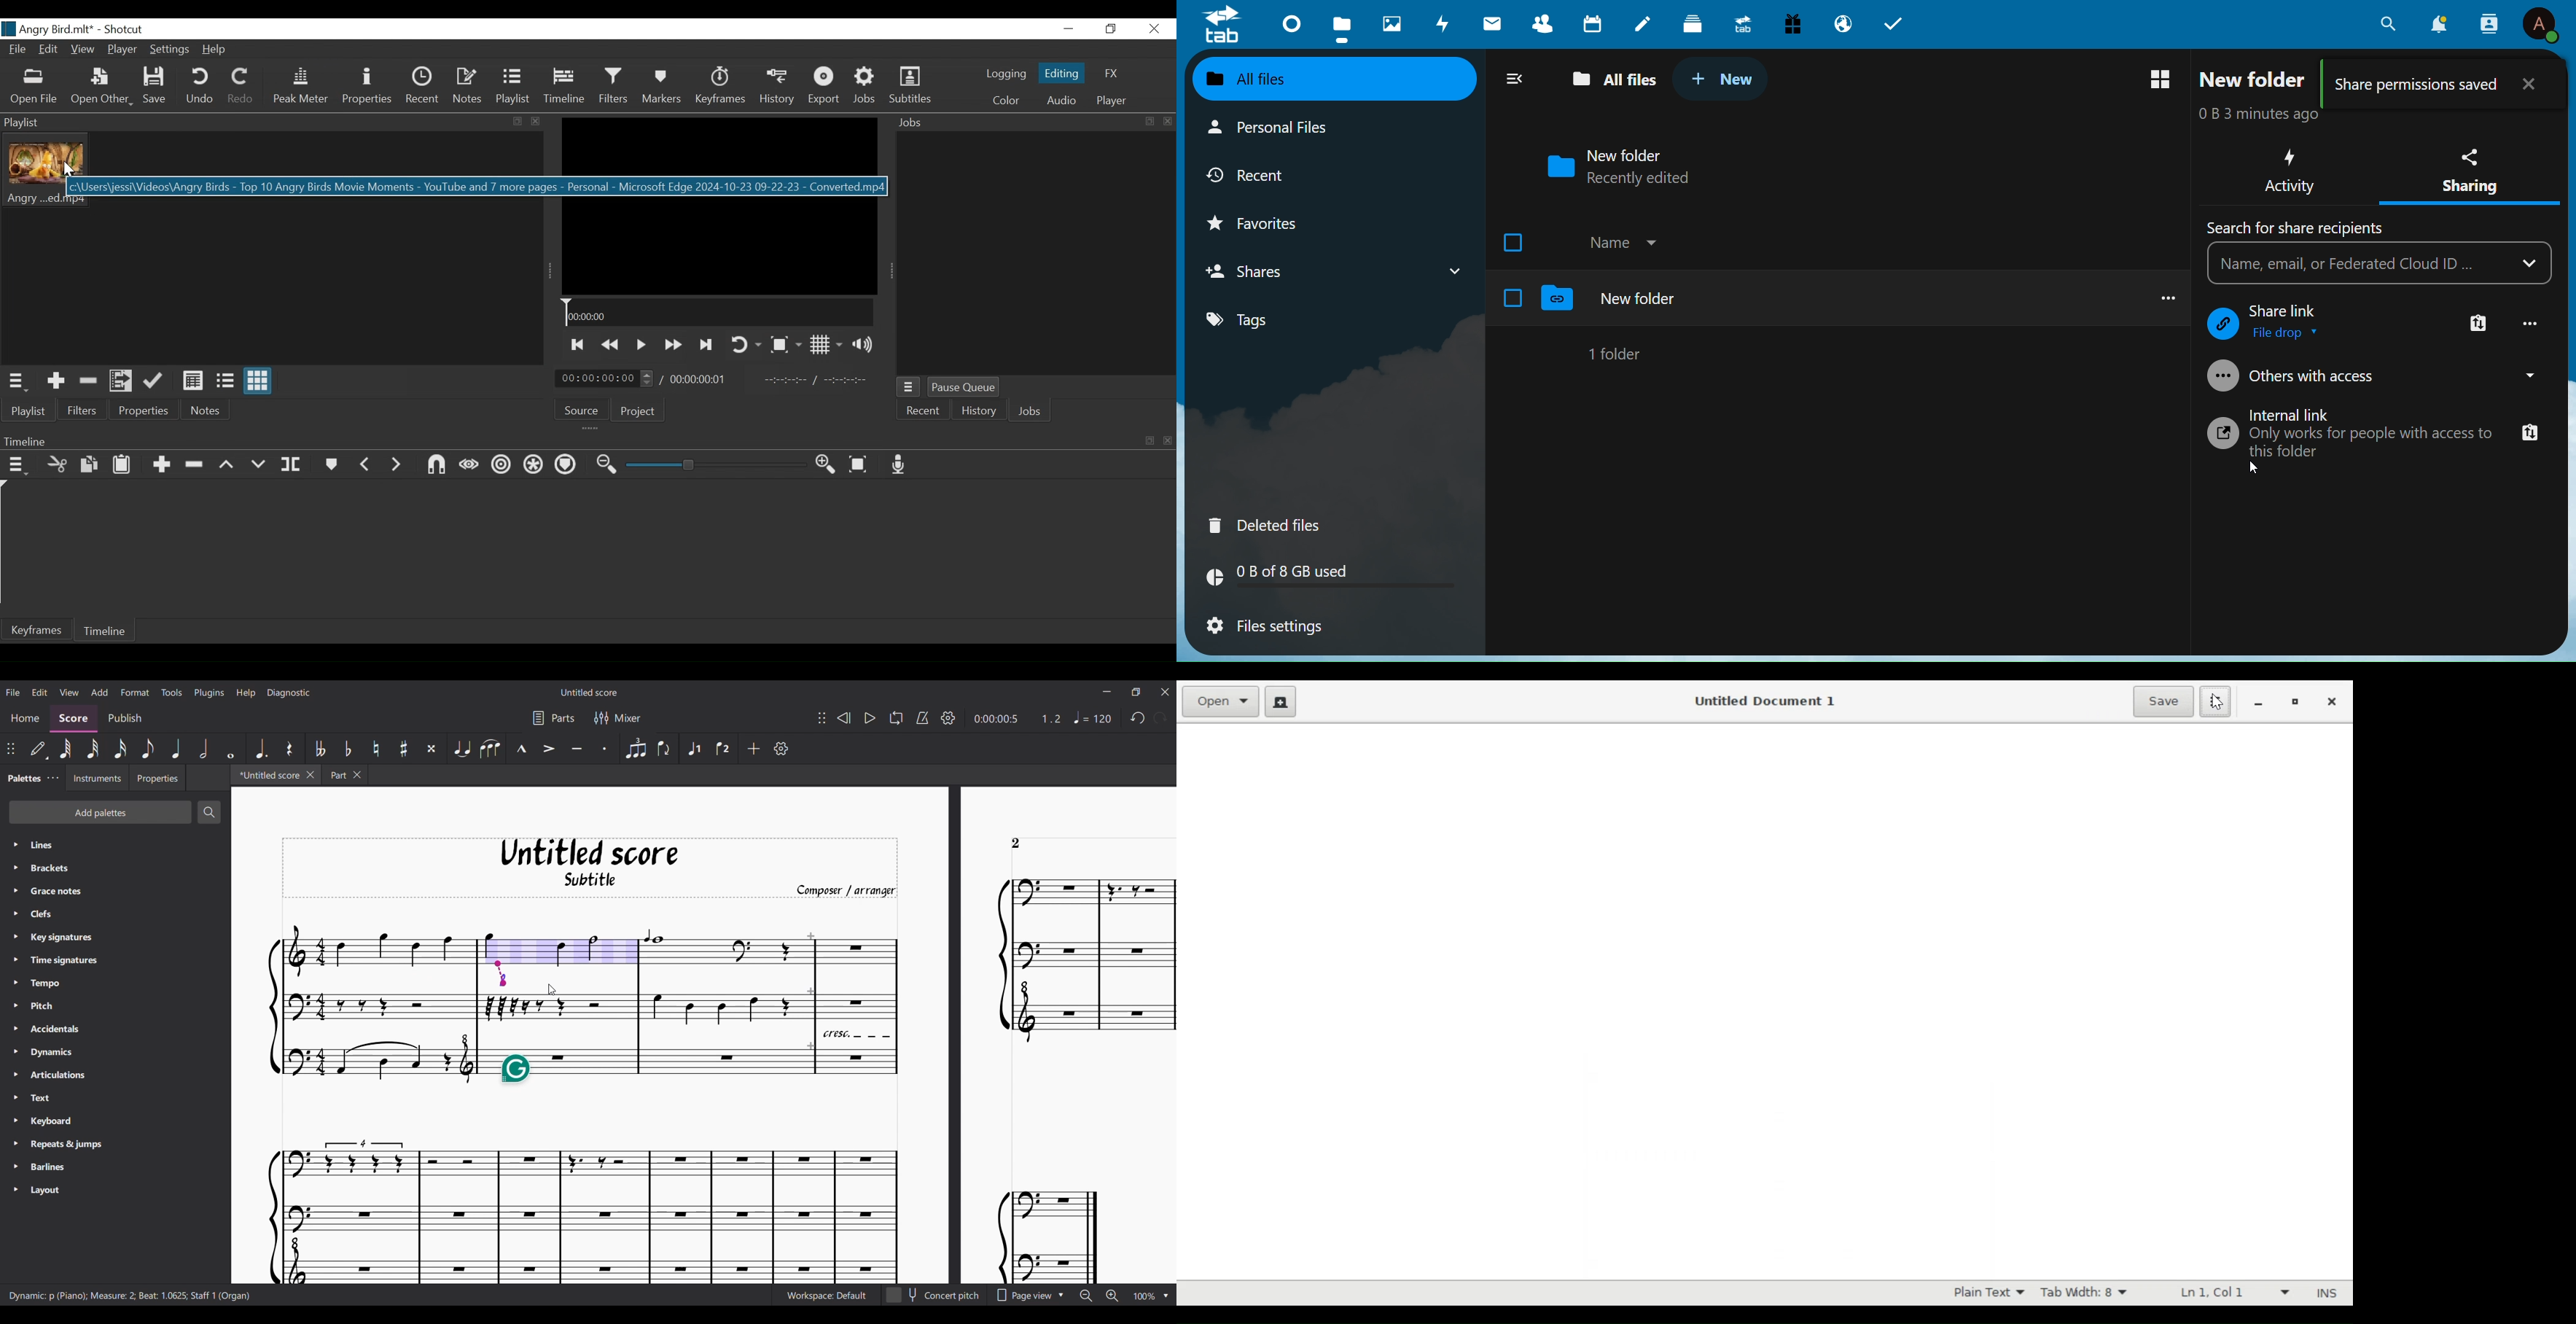  What do you see at coordinates (857, 464) in the screenshot?
I see `Zoom timeline fit` at bounding box center [857, 464].